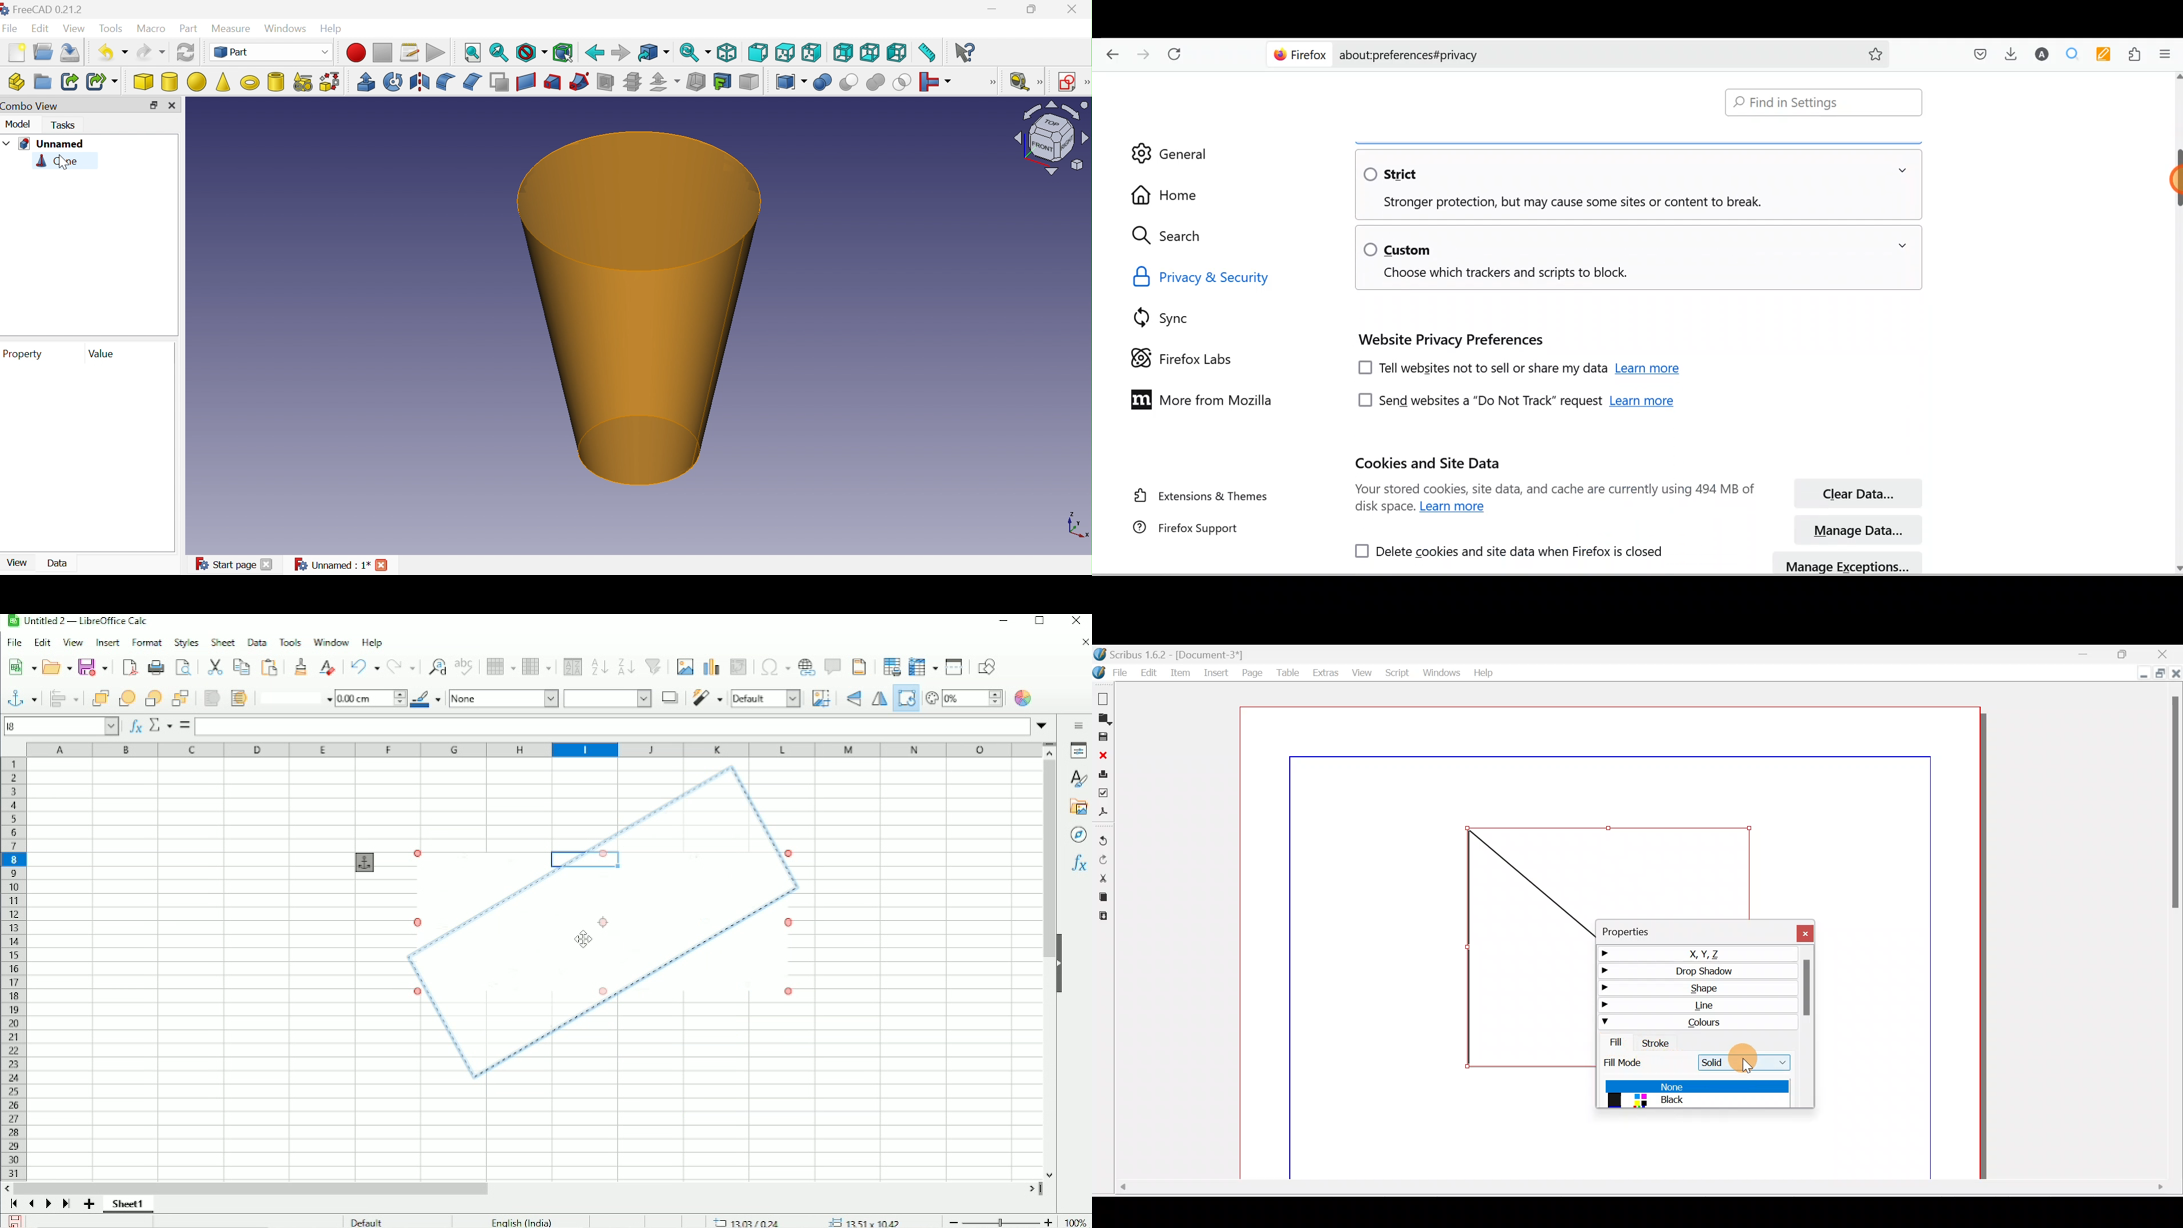  What do you see at coordinates (1440, 670) in the screenshot?
I see `Windows` at bounding box center [1440, 670].